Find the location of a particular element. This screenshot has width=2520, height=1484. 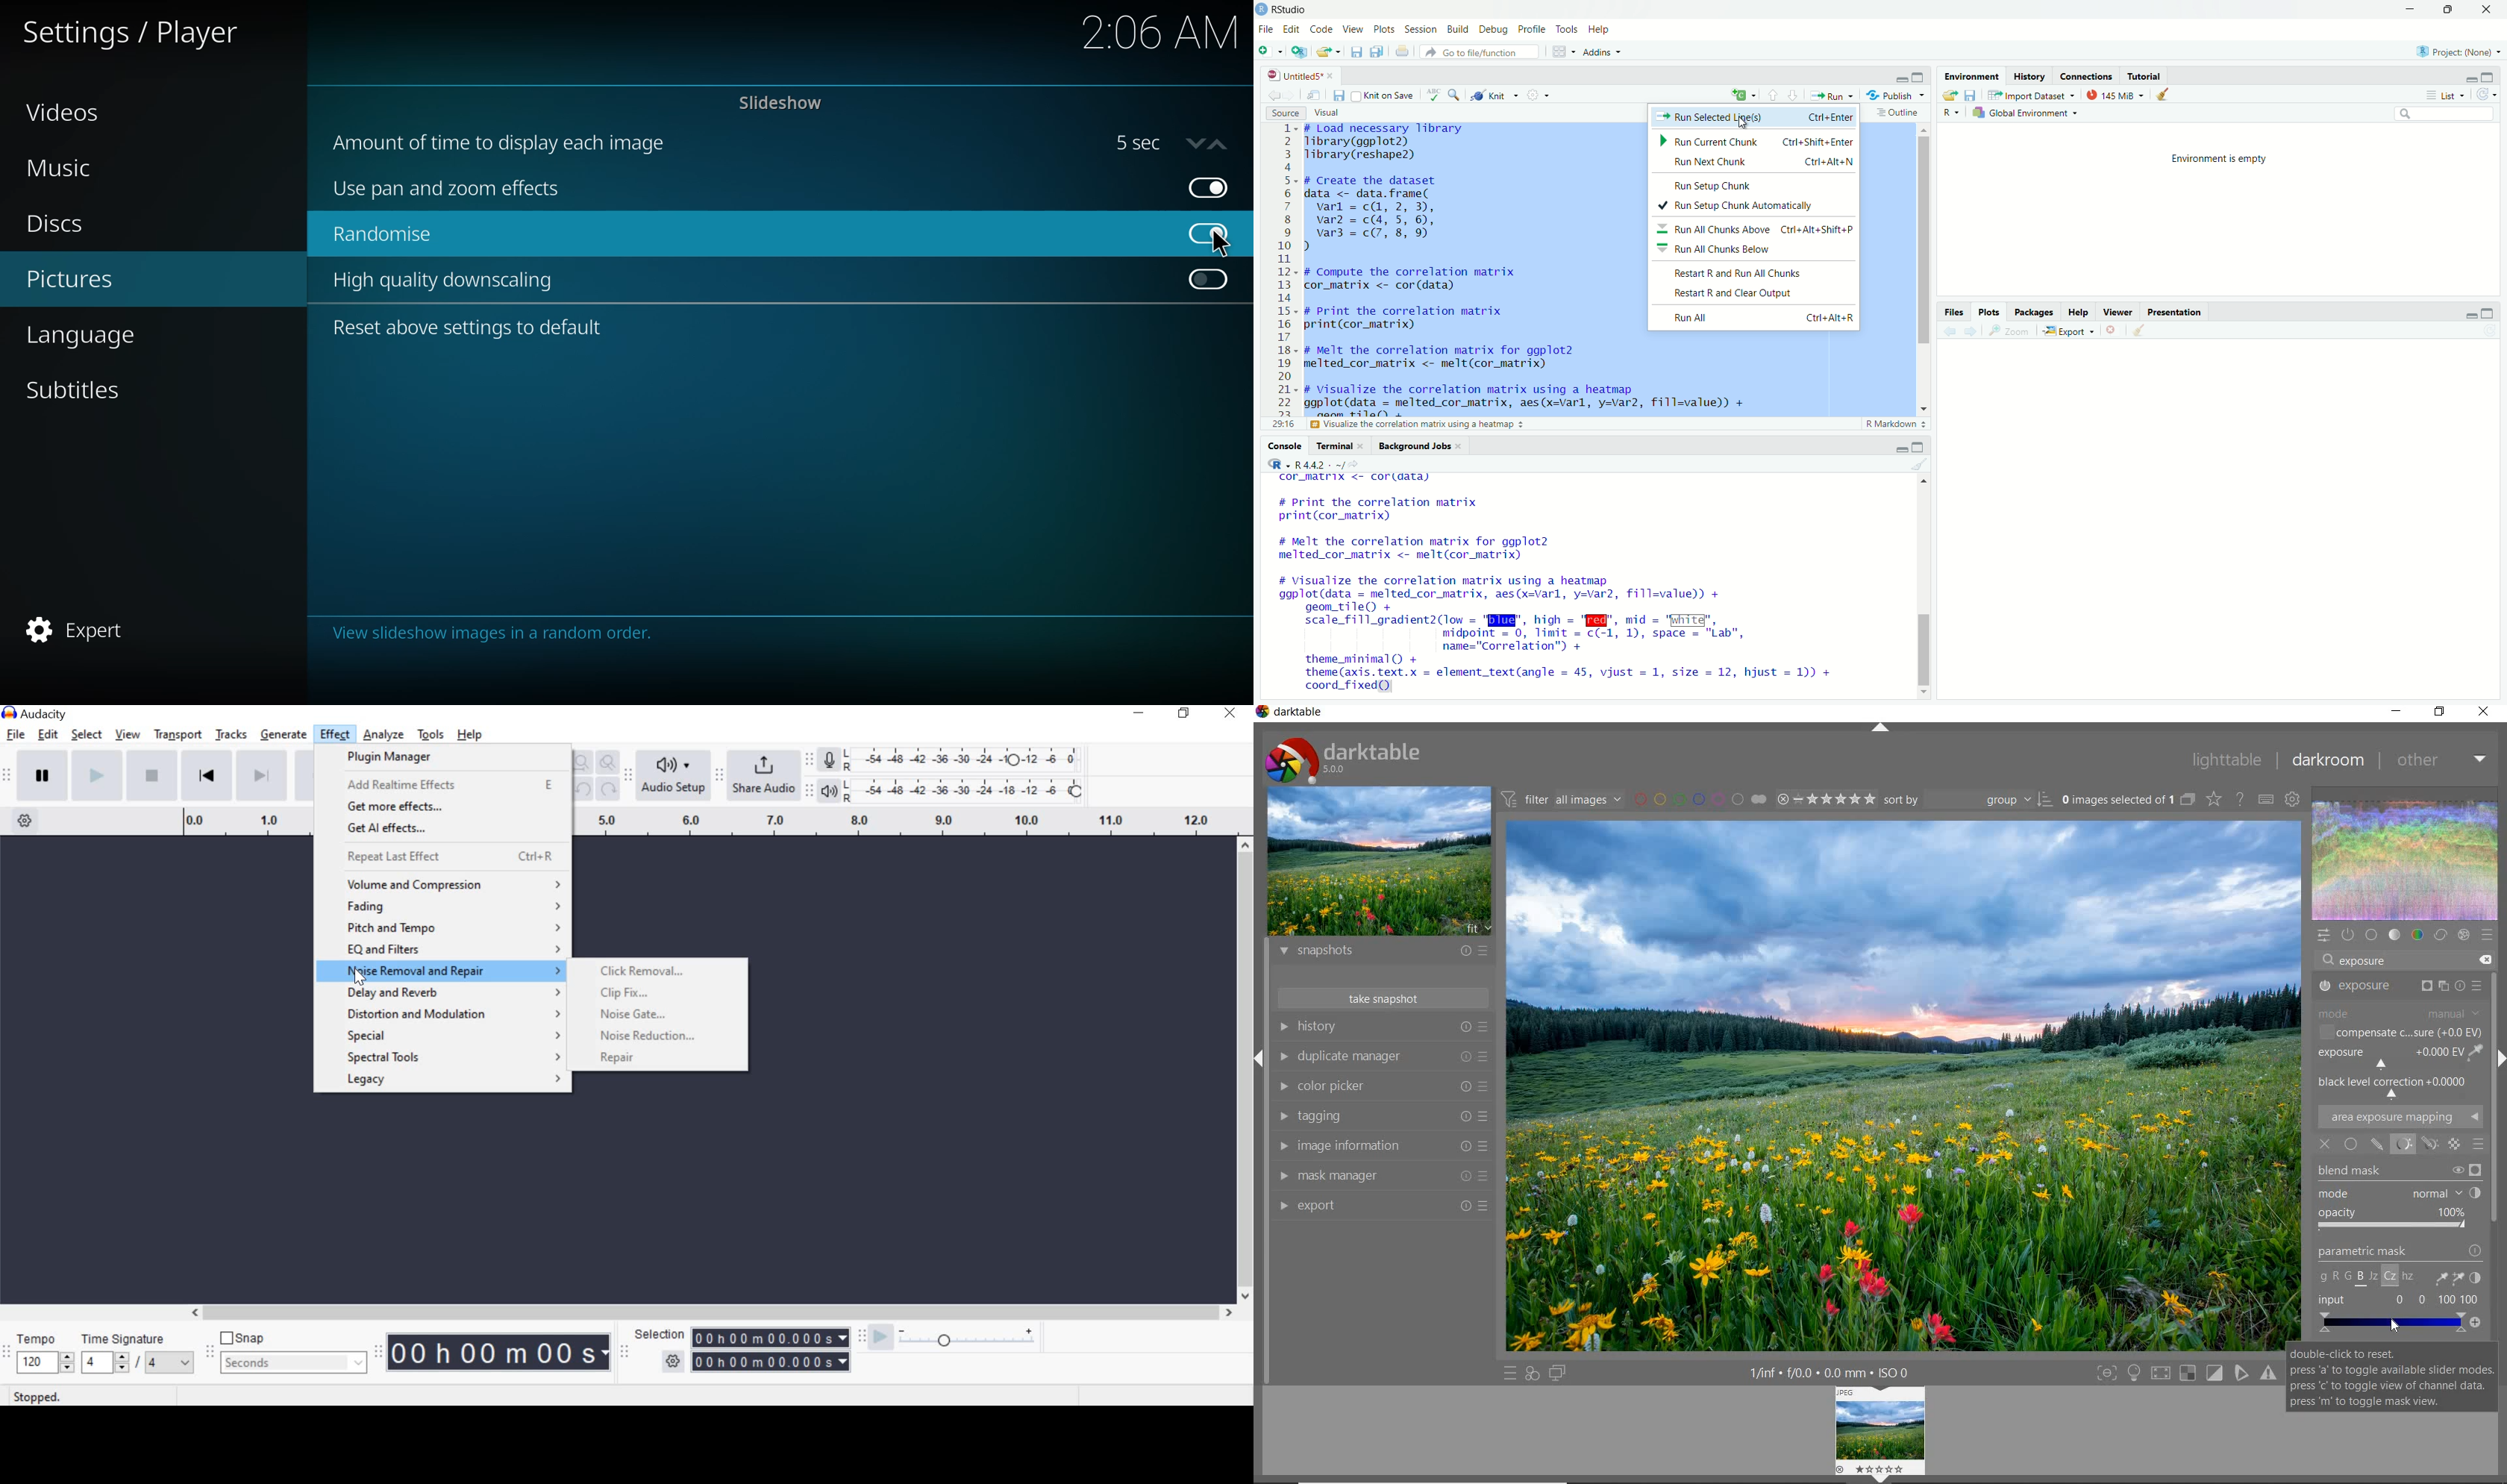

music is located at coordinates (60, 168).